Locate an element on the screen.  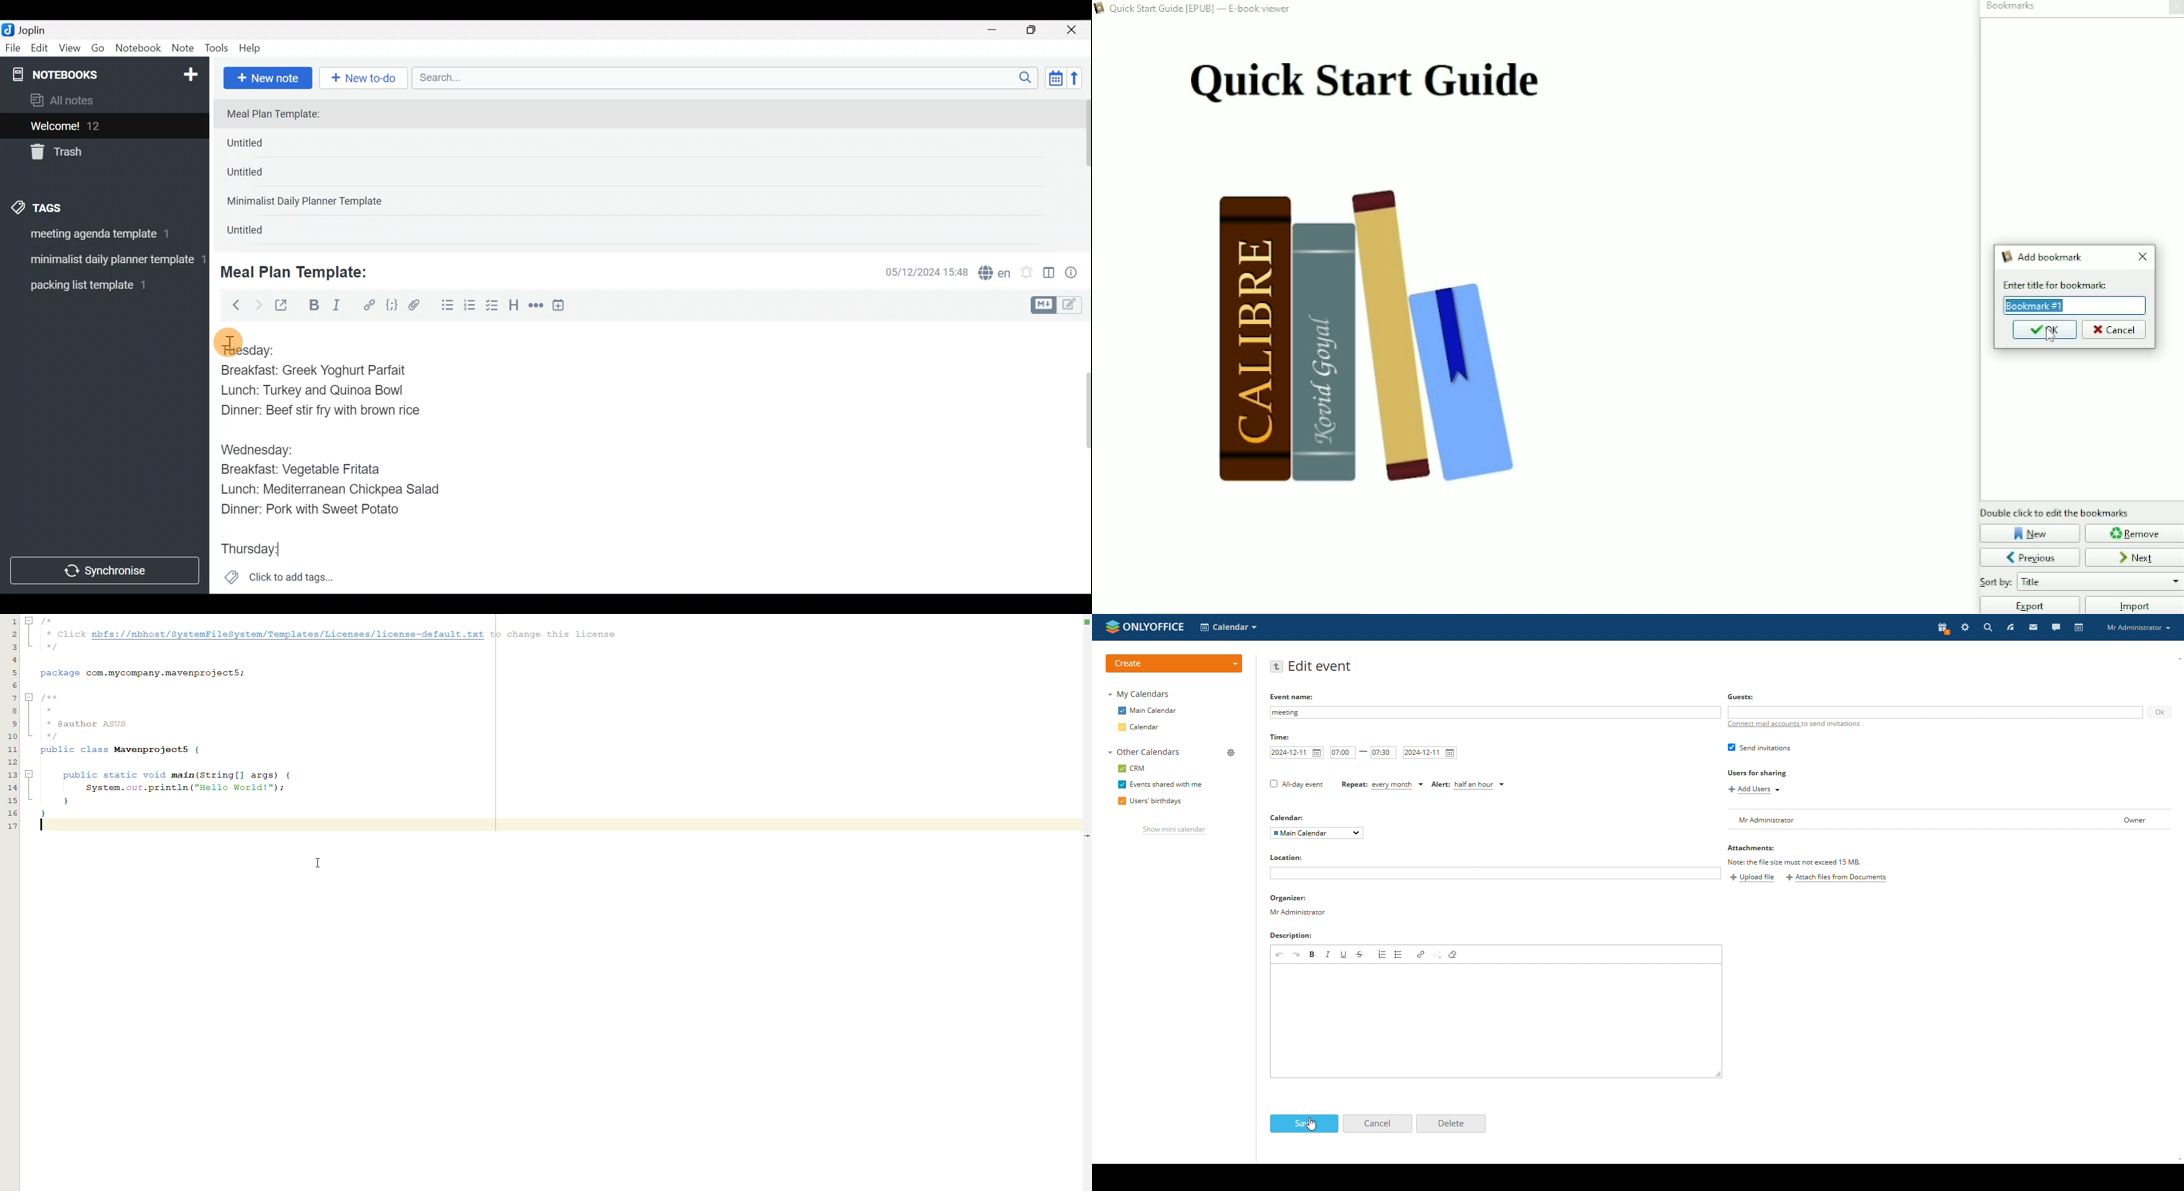
OK is located at coordinates (2045, 330).